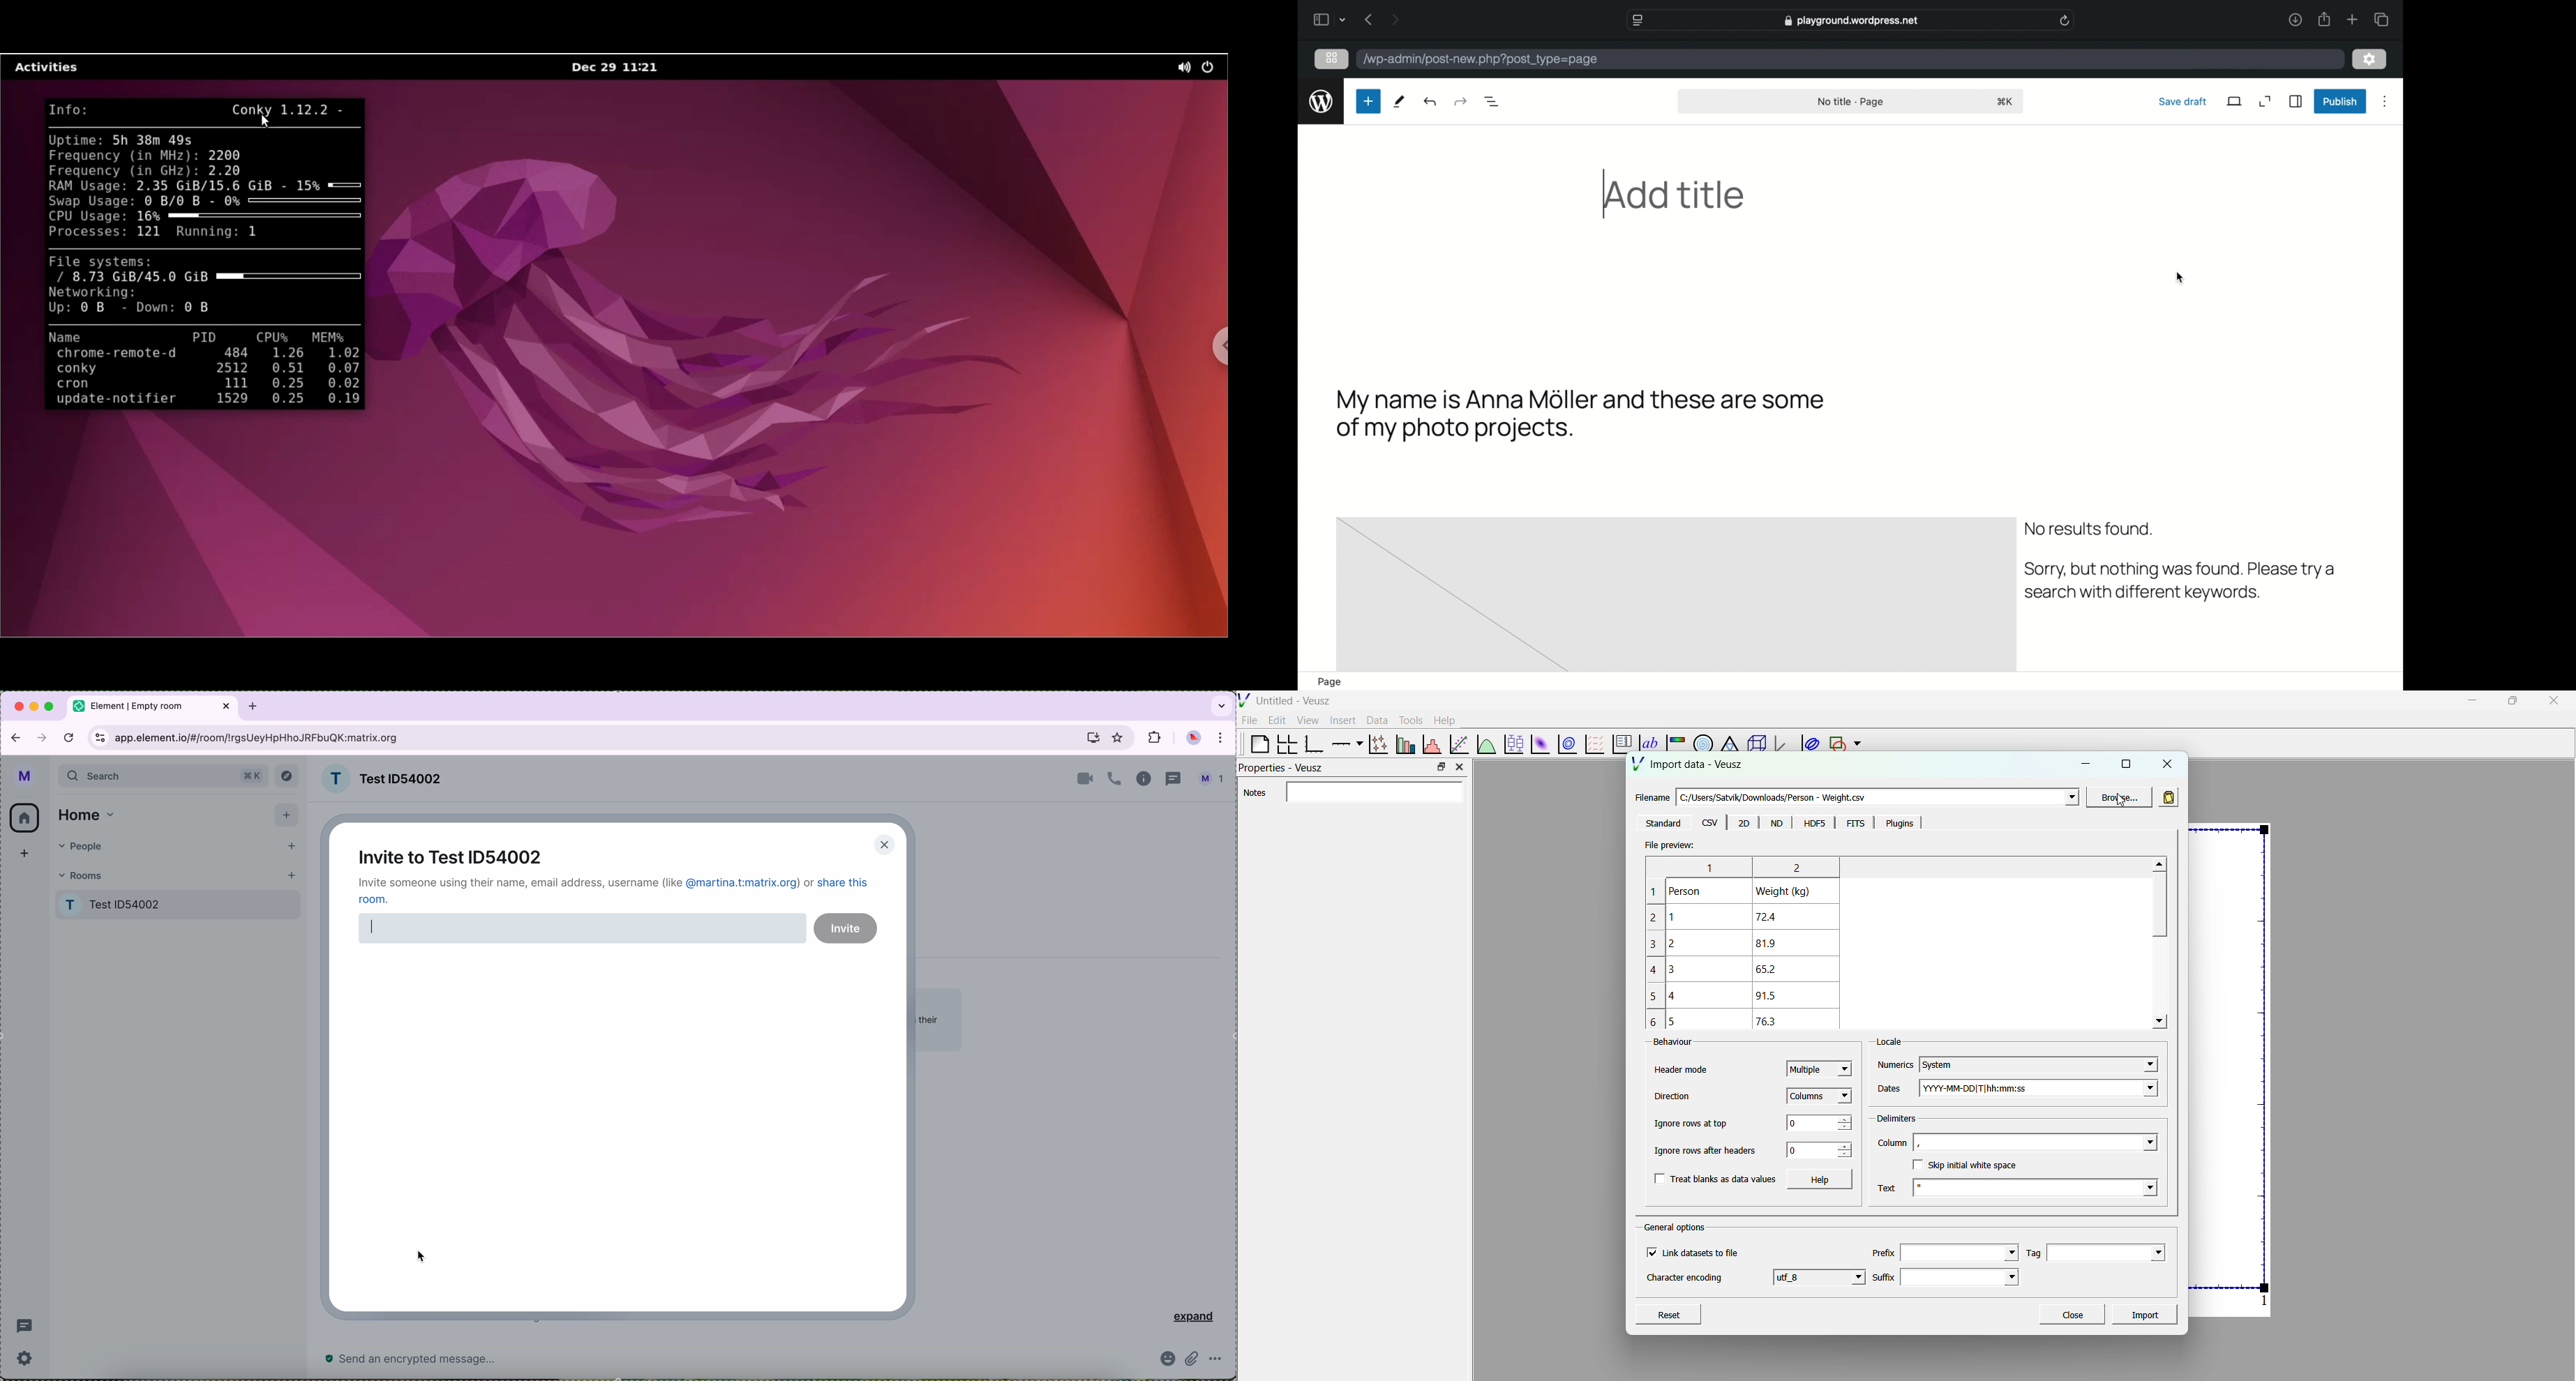 This screenshot has height=1400, width=2576. What do you see at coordinates (2072, 1314) in the screenshot?
I see `Close` at bounding box center [2072, 1314].